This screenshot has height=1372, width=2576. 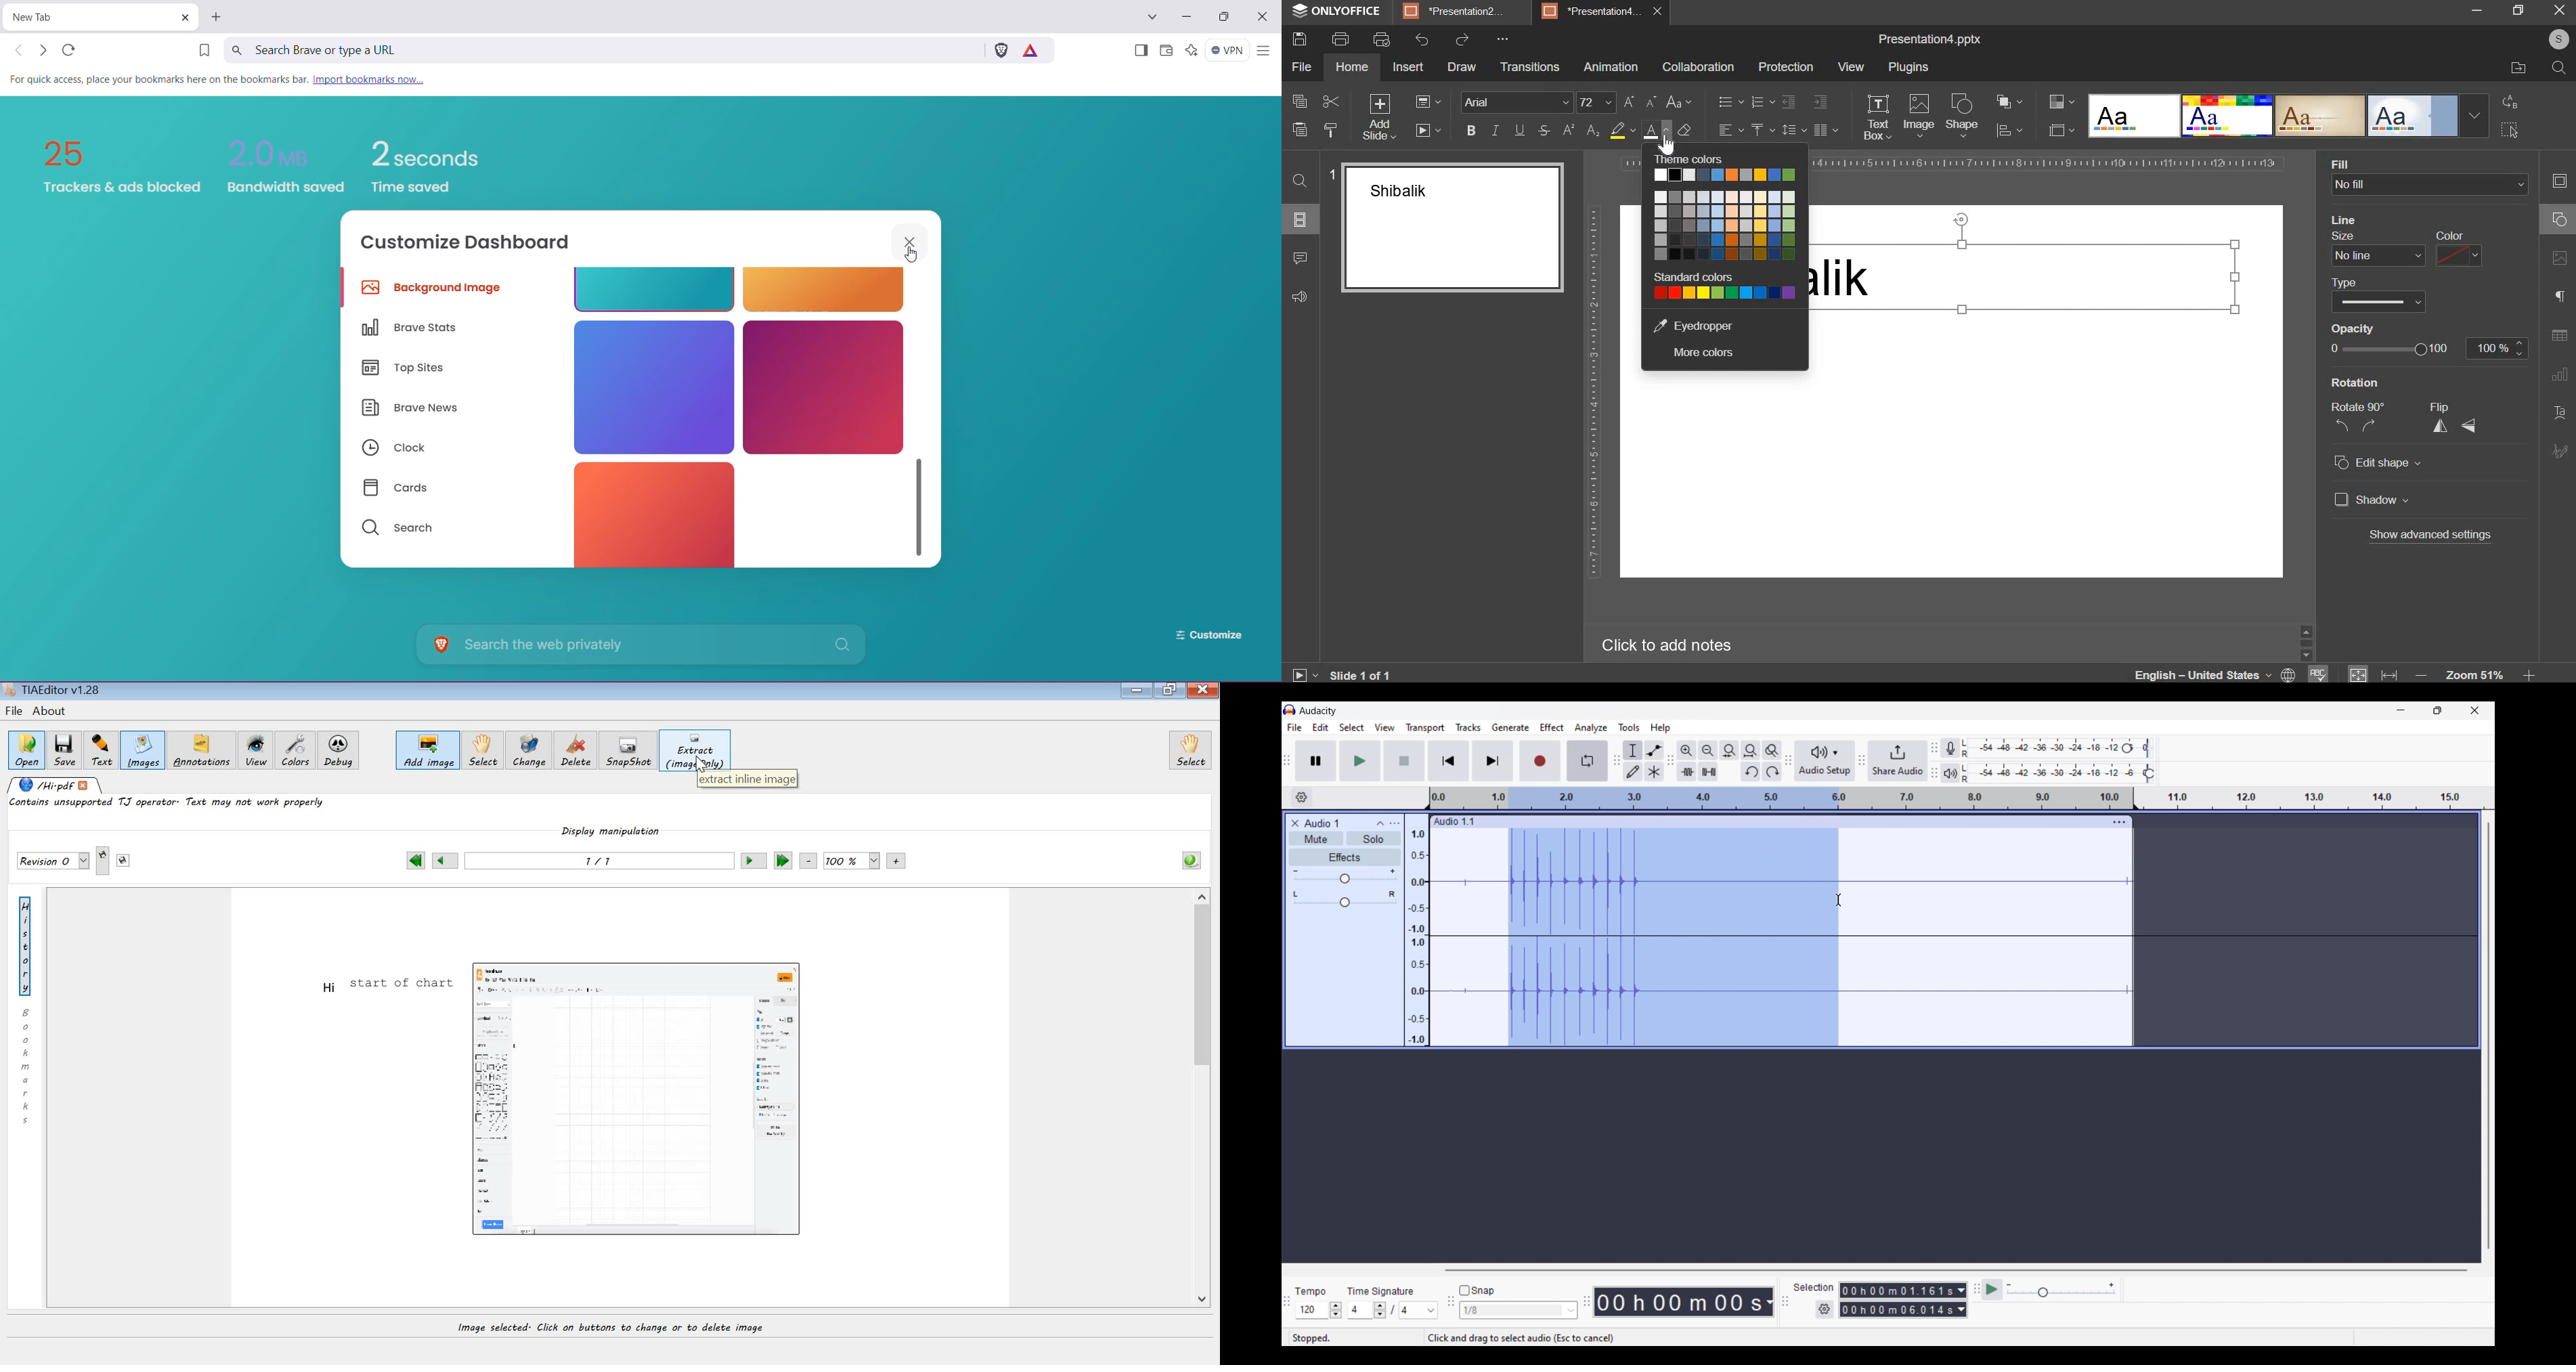 What do you see at coordinates (2441, 427) in the screenshot?
I see `vertical` at bounding box center [2441, 427].